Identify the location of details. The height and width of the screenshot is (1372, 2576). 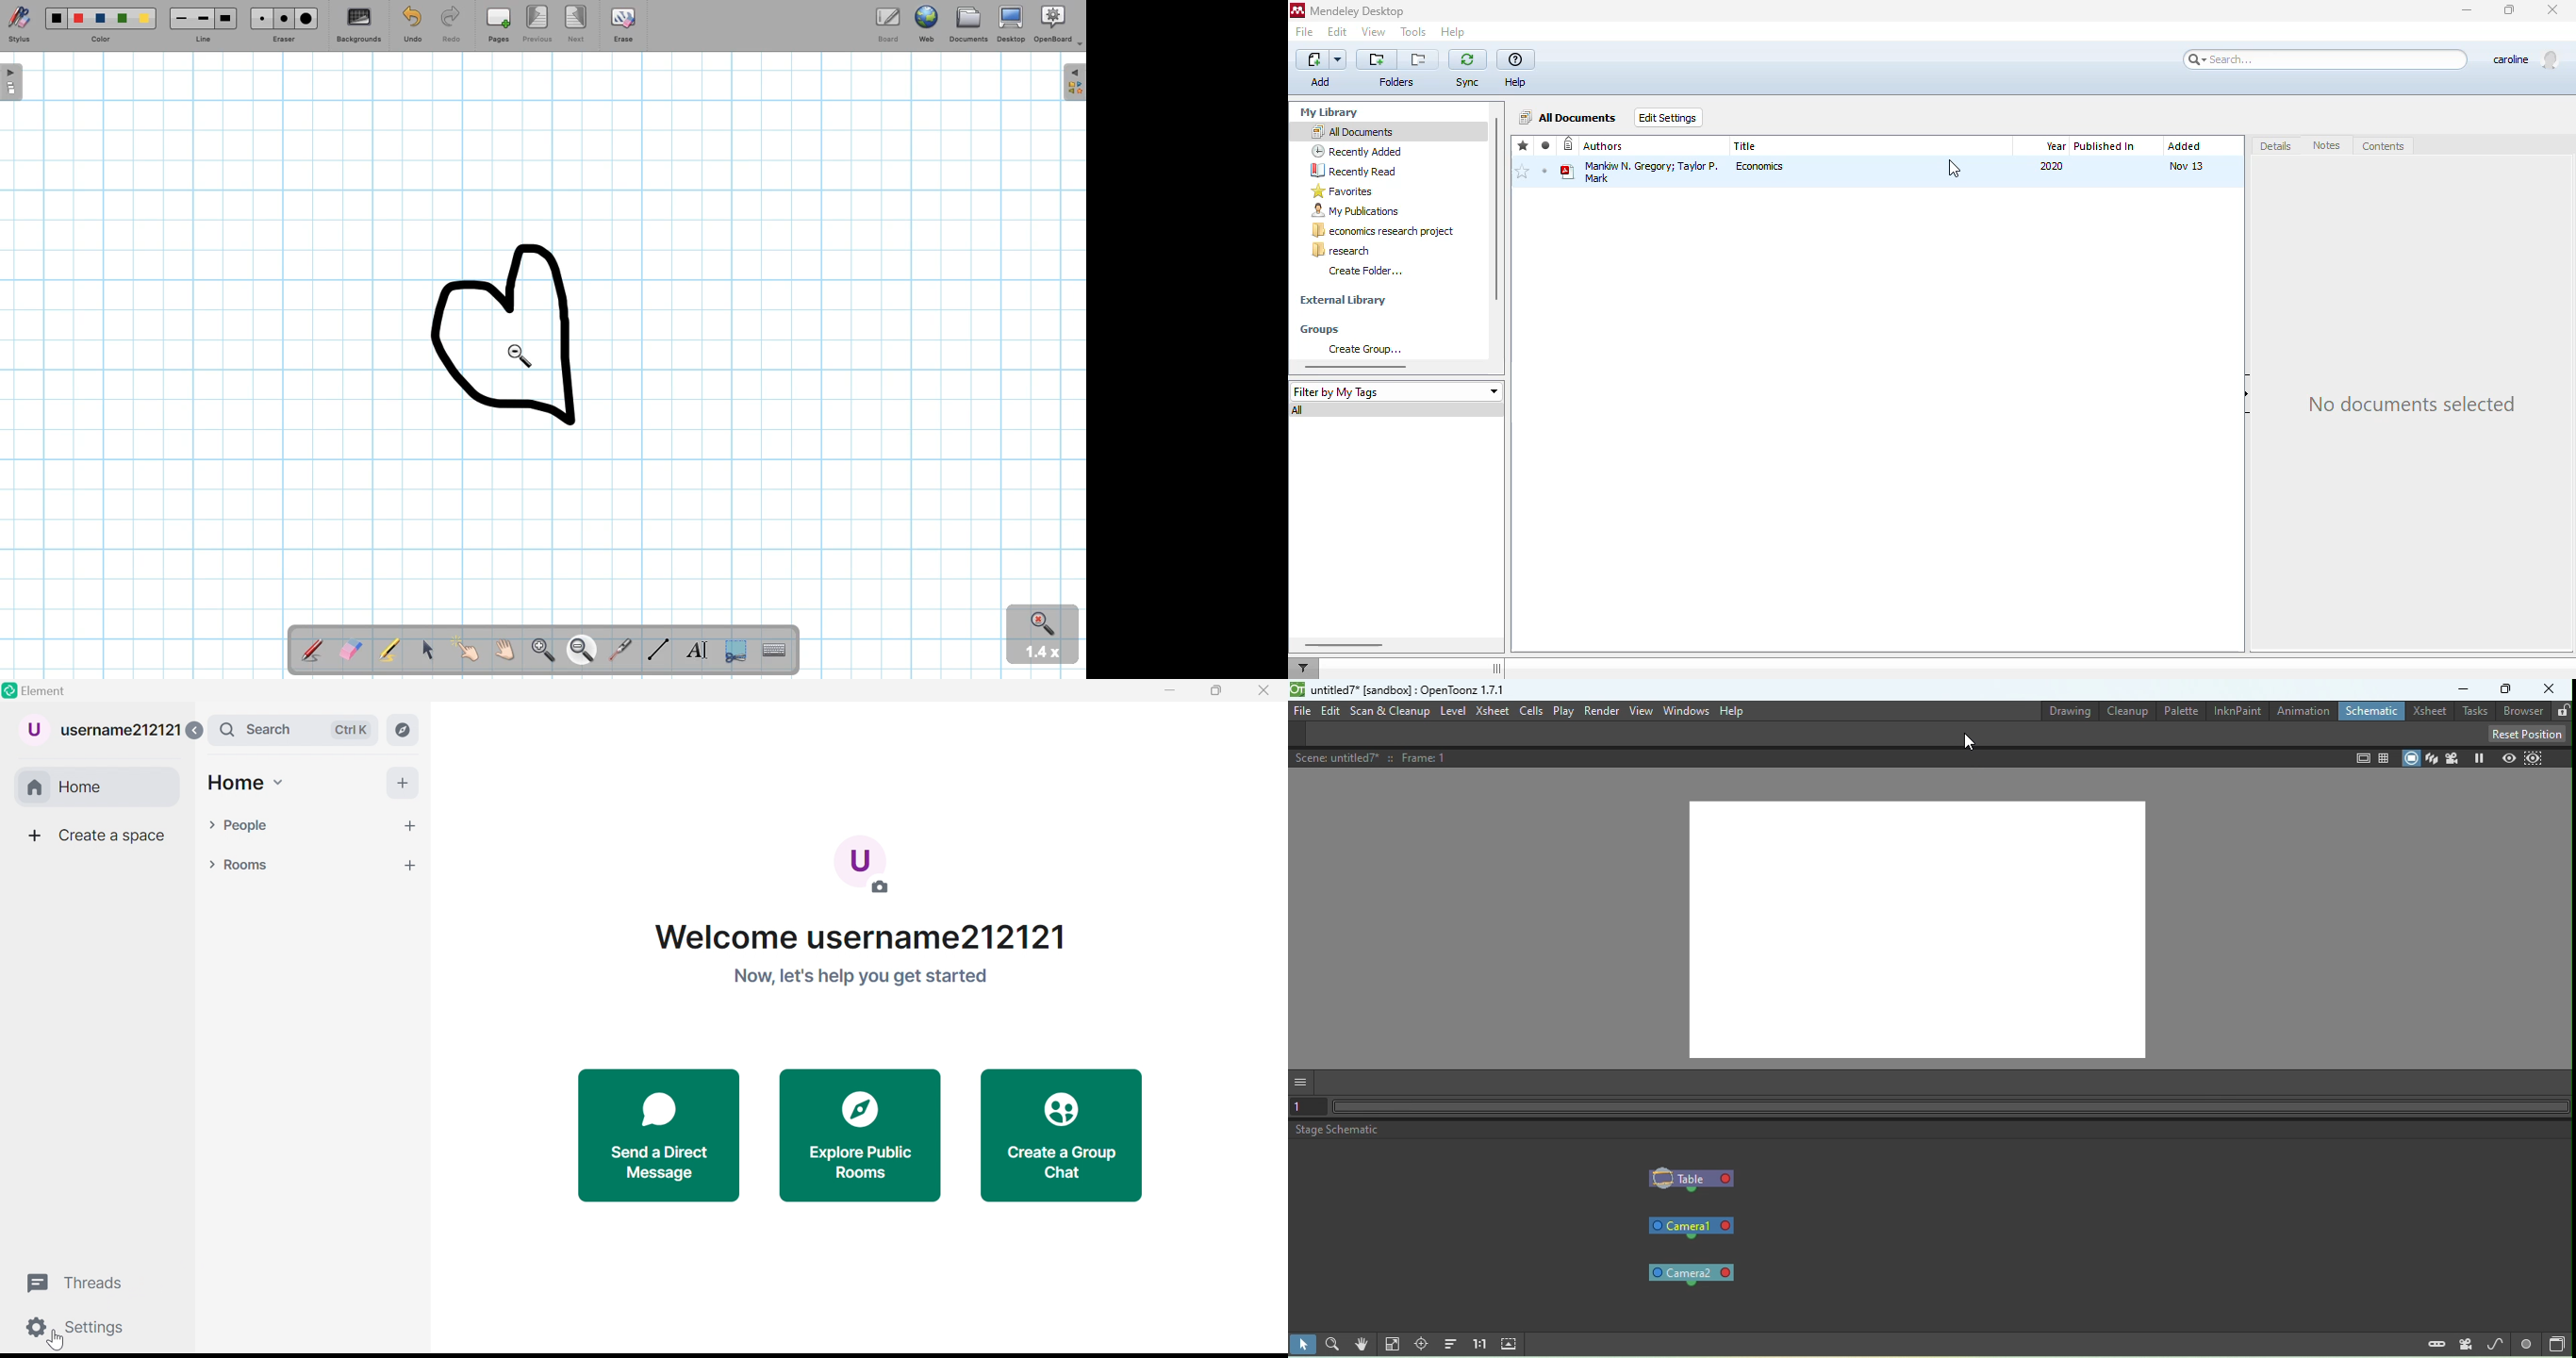
(2277, 147).